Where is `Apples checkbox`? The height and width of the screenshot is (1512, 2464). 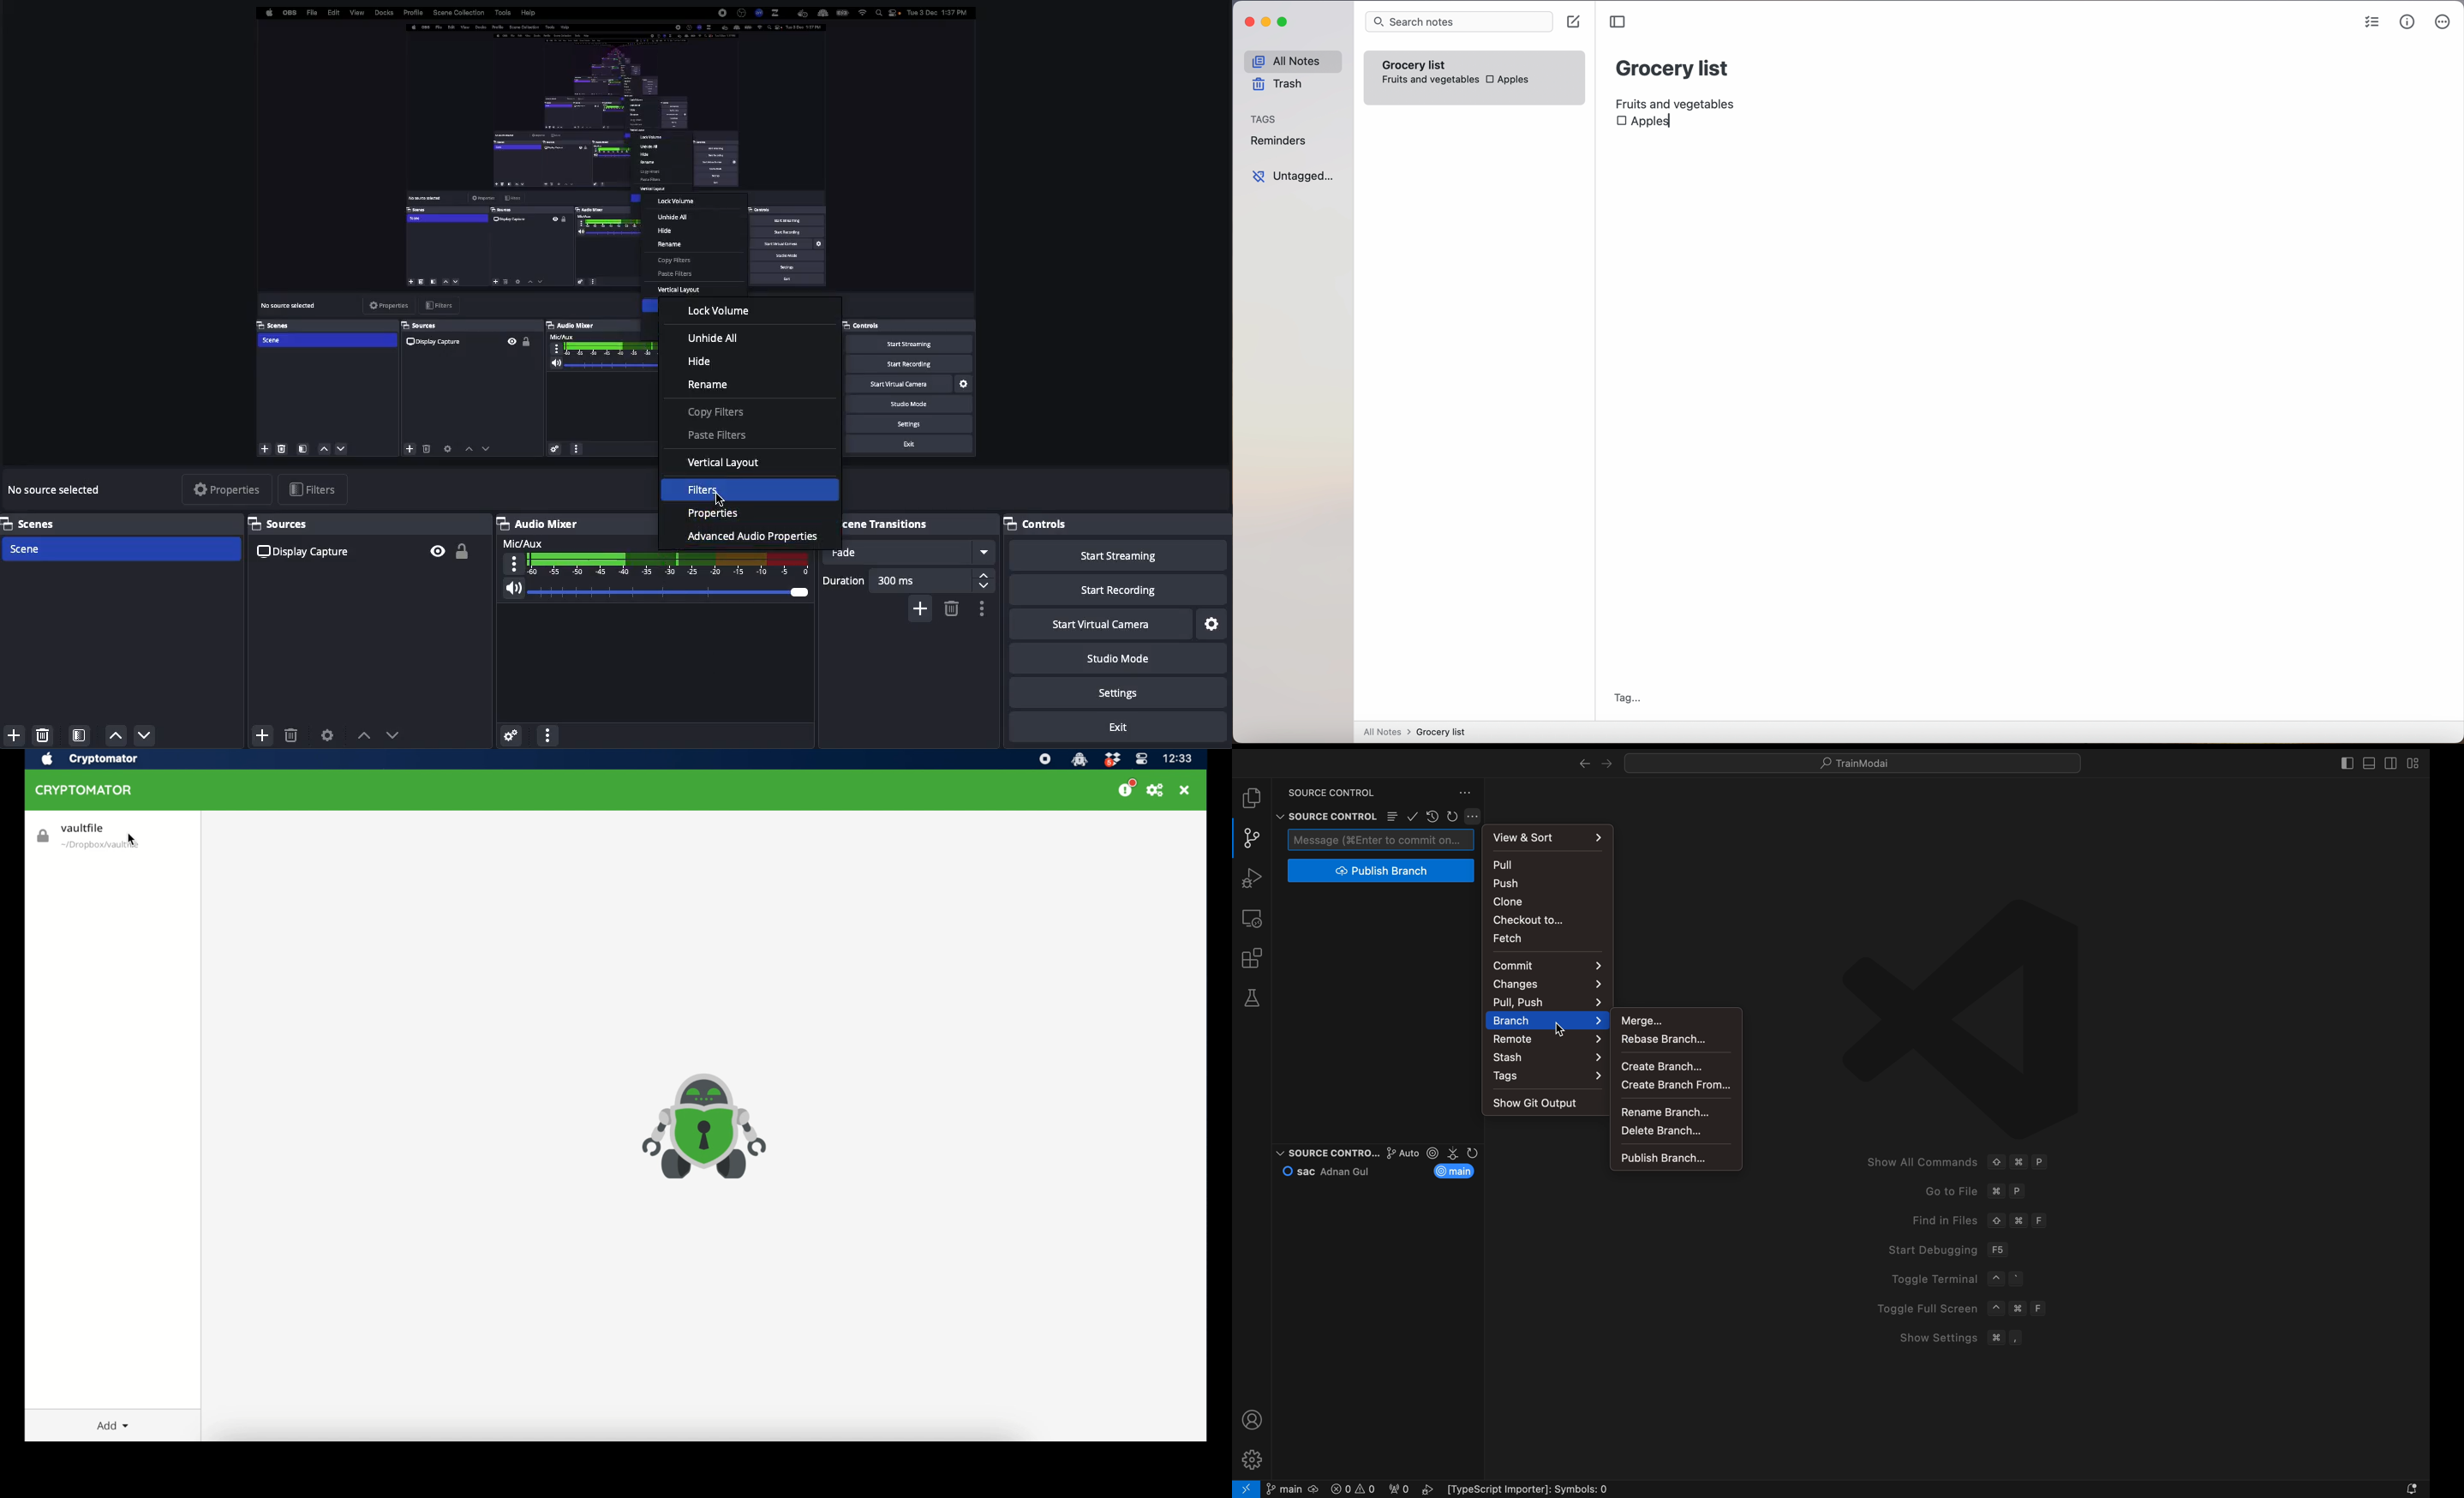
Apples checkbox is located at coordinates (1642, 120).